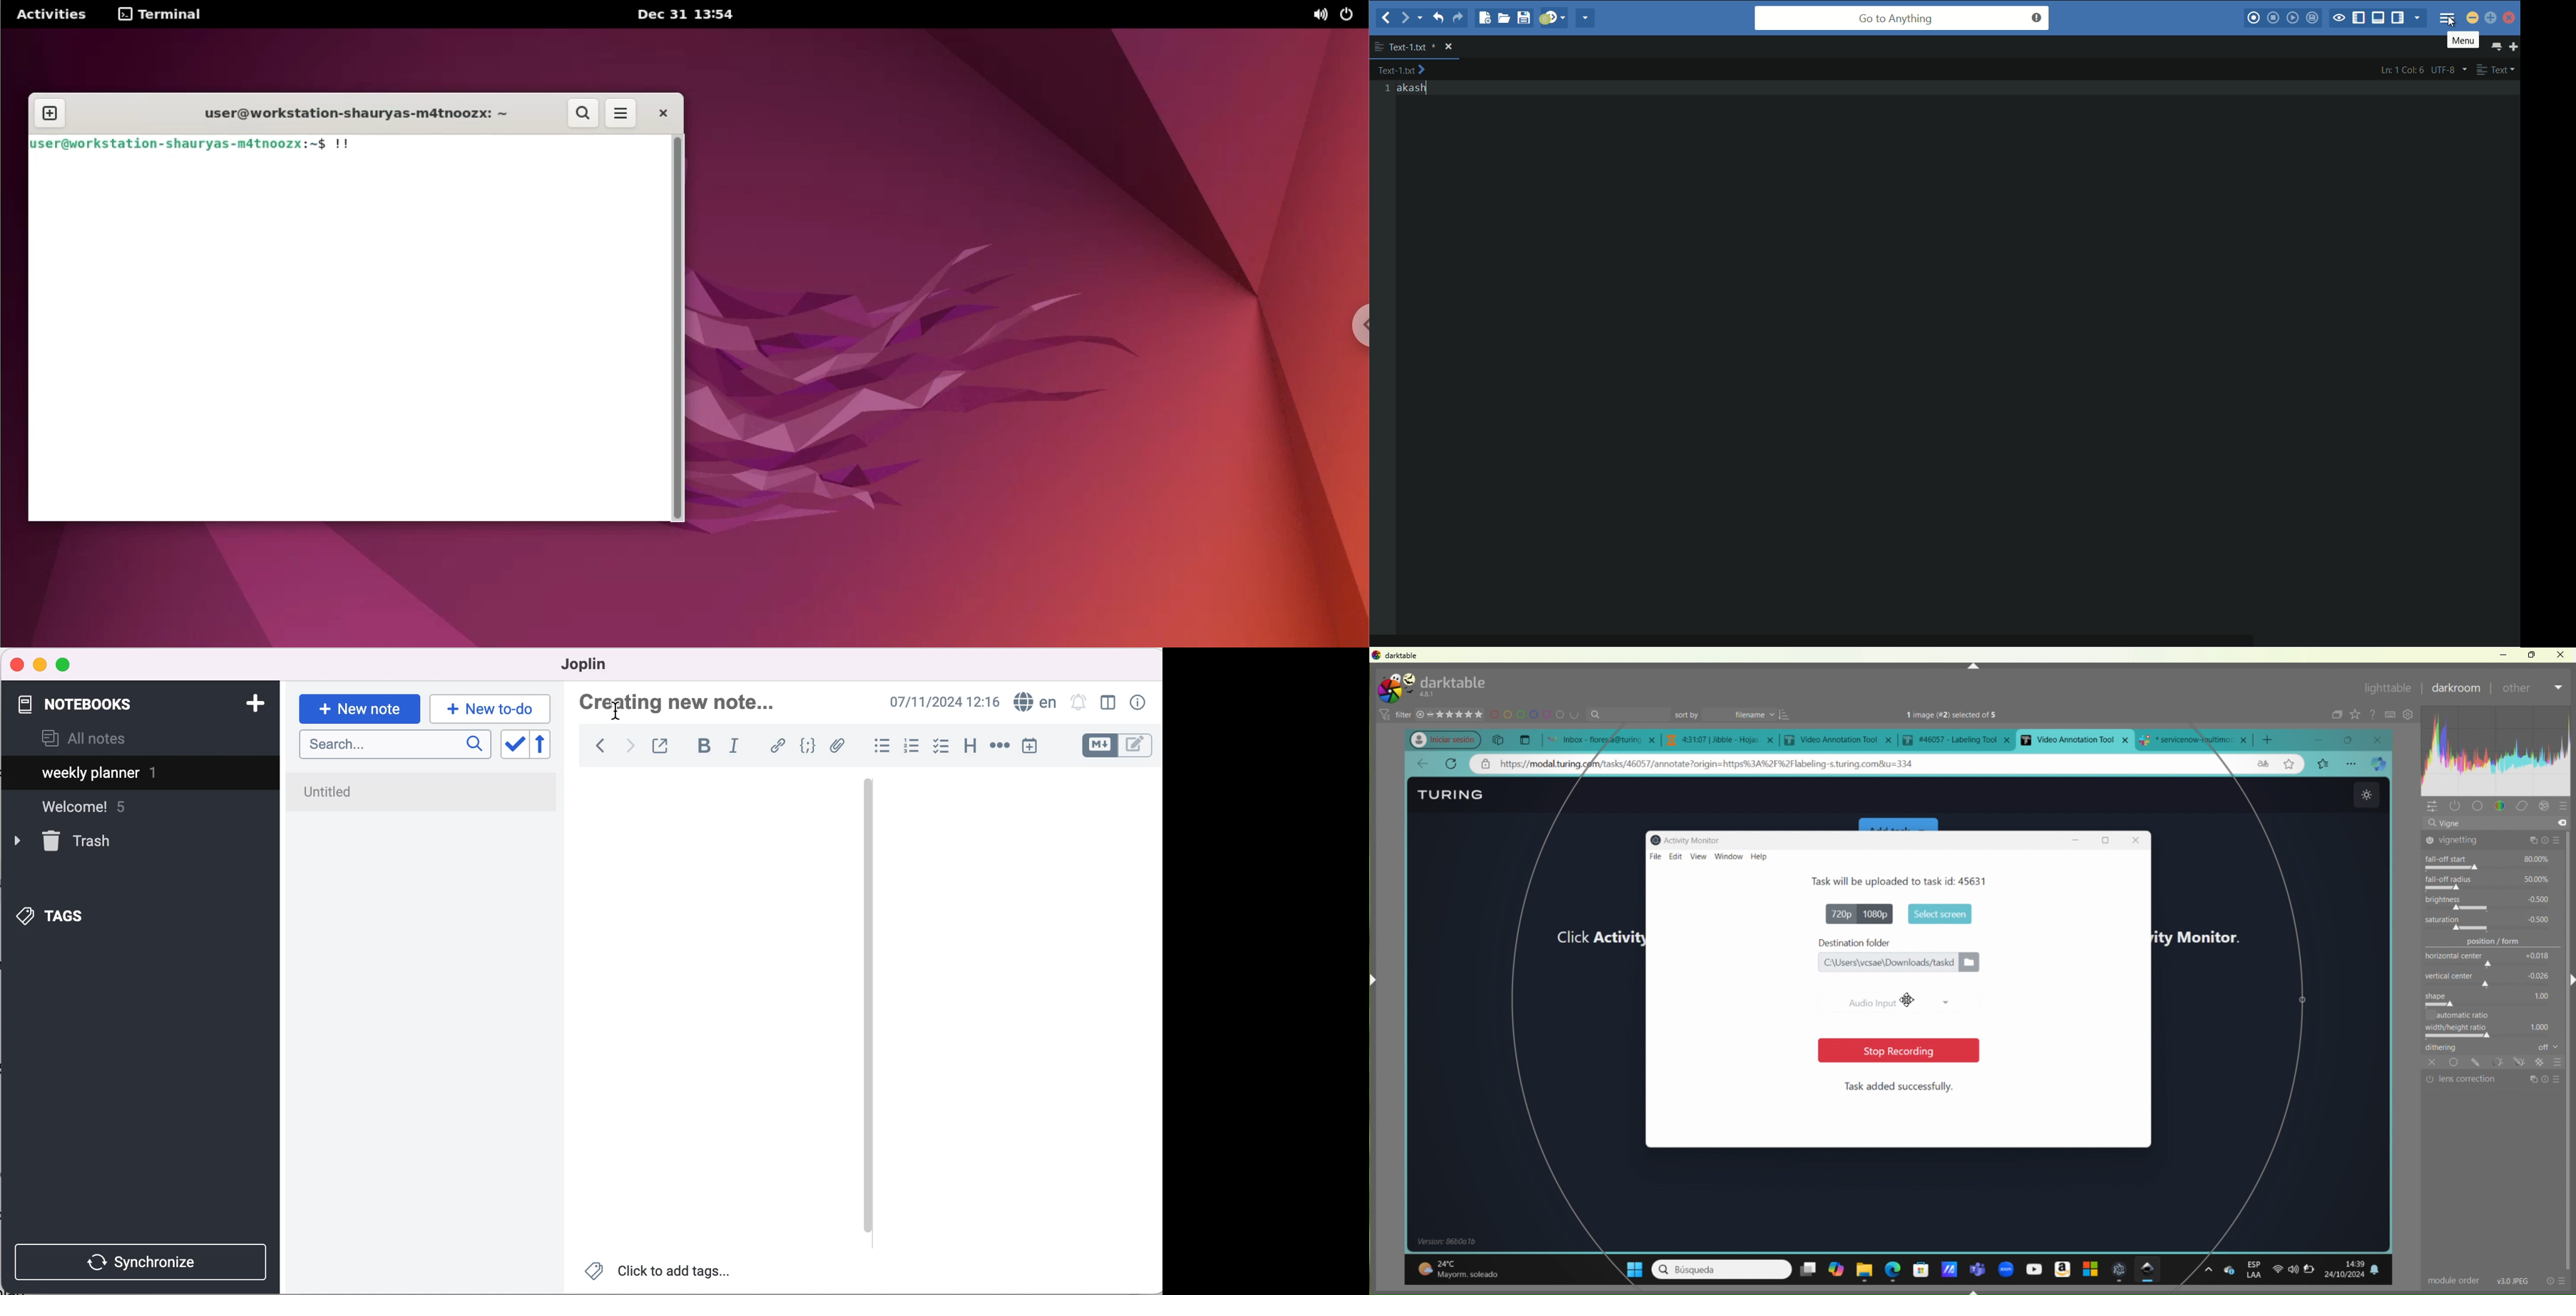 This screenshot has height=1316, width=2576. I want to click on search, so click(395, 745).